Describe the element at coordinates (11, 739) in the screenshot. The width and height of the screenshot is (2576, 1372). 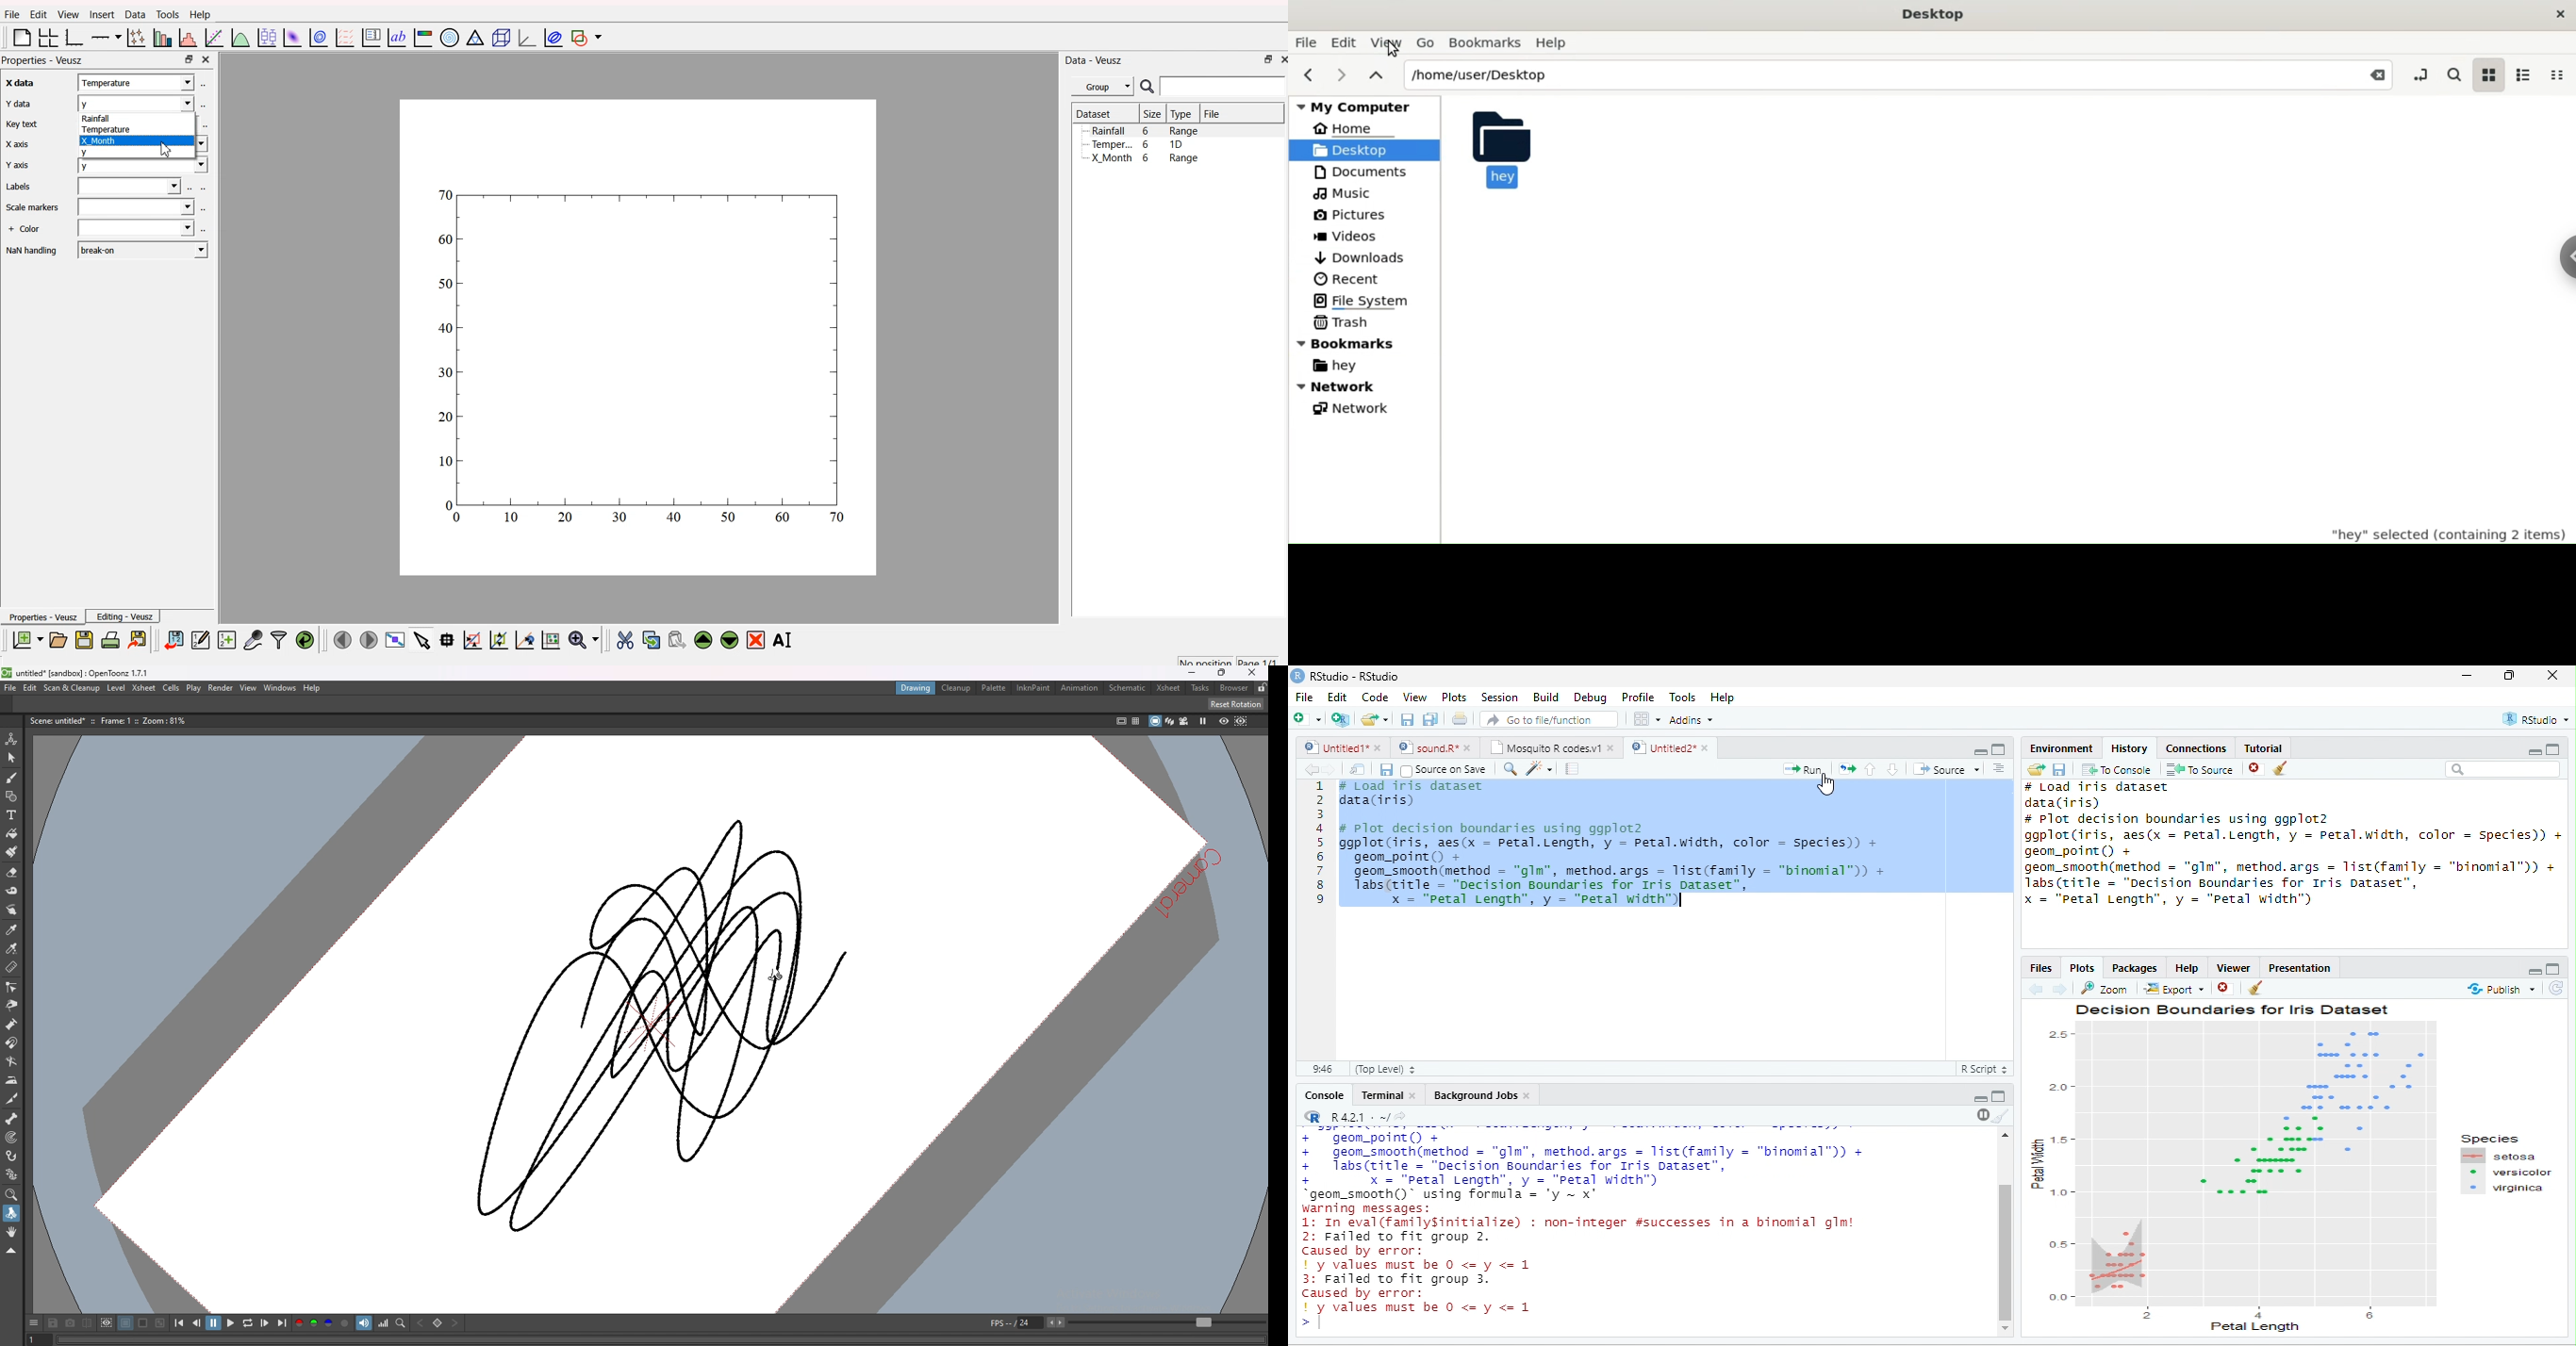
I see `animate tool` at that location.